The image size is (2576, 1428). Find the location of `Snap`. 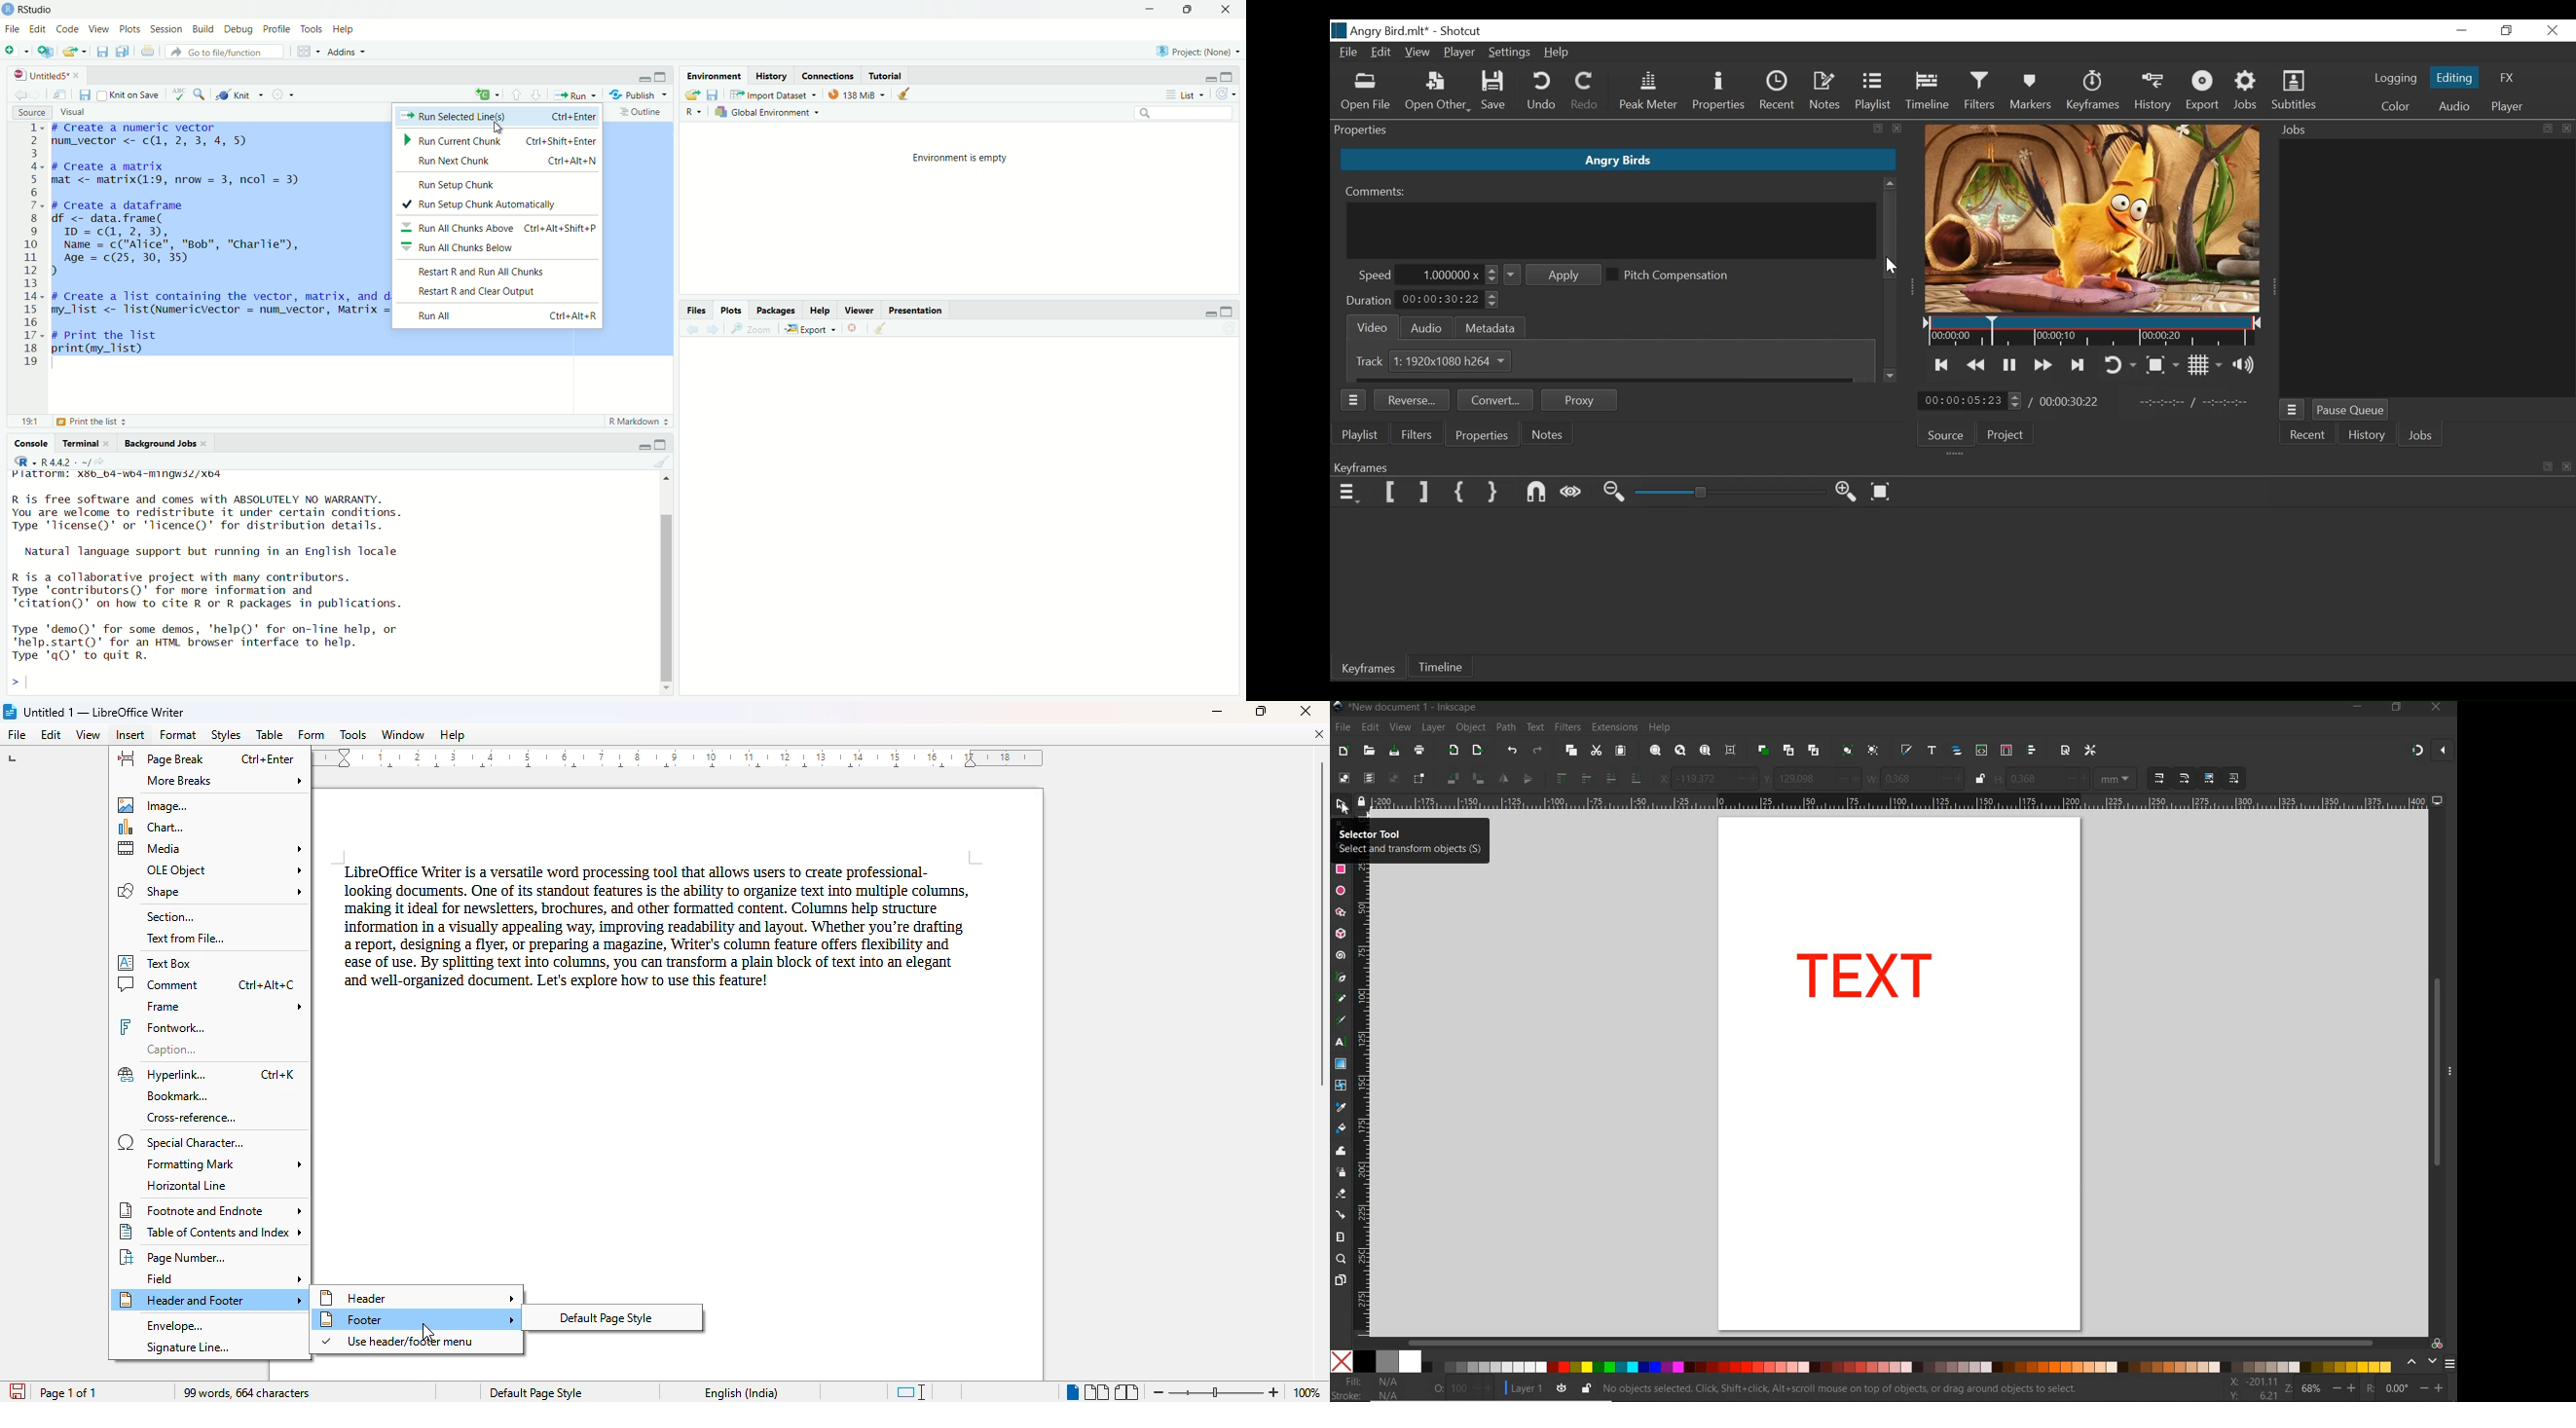

Snap is located at coordinates (1537, 493).